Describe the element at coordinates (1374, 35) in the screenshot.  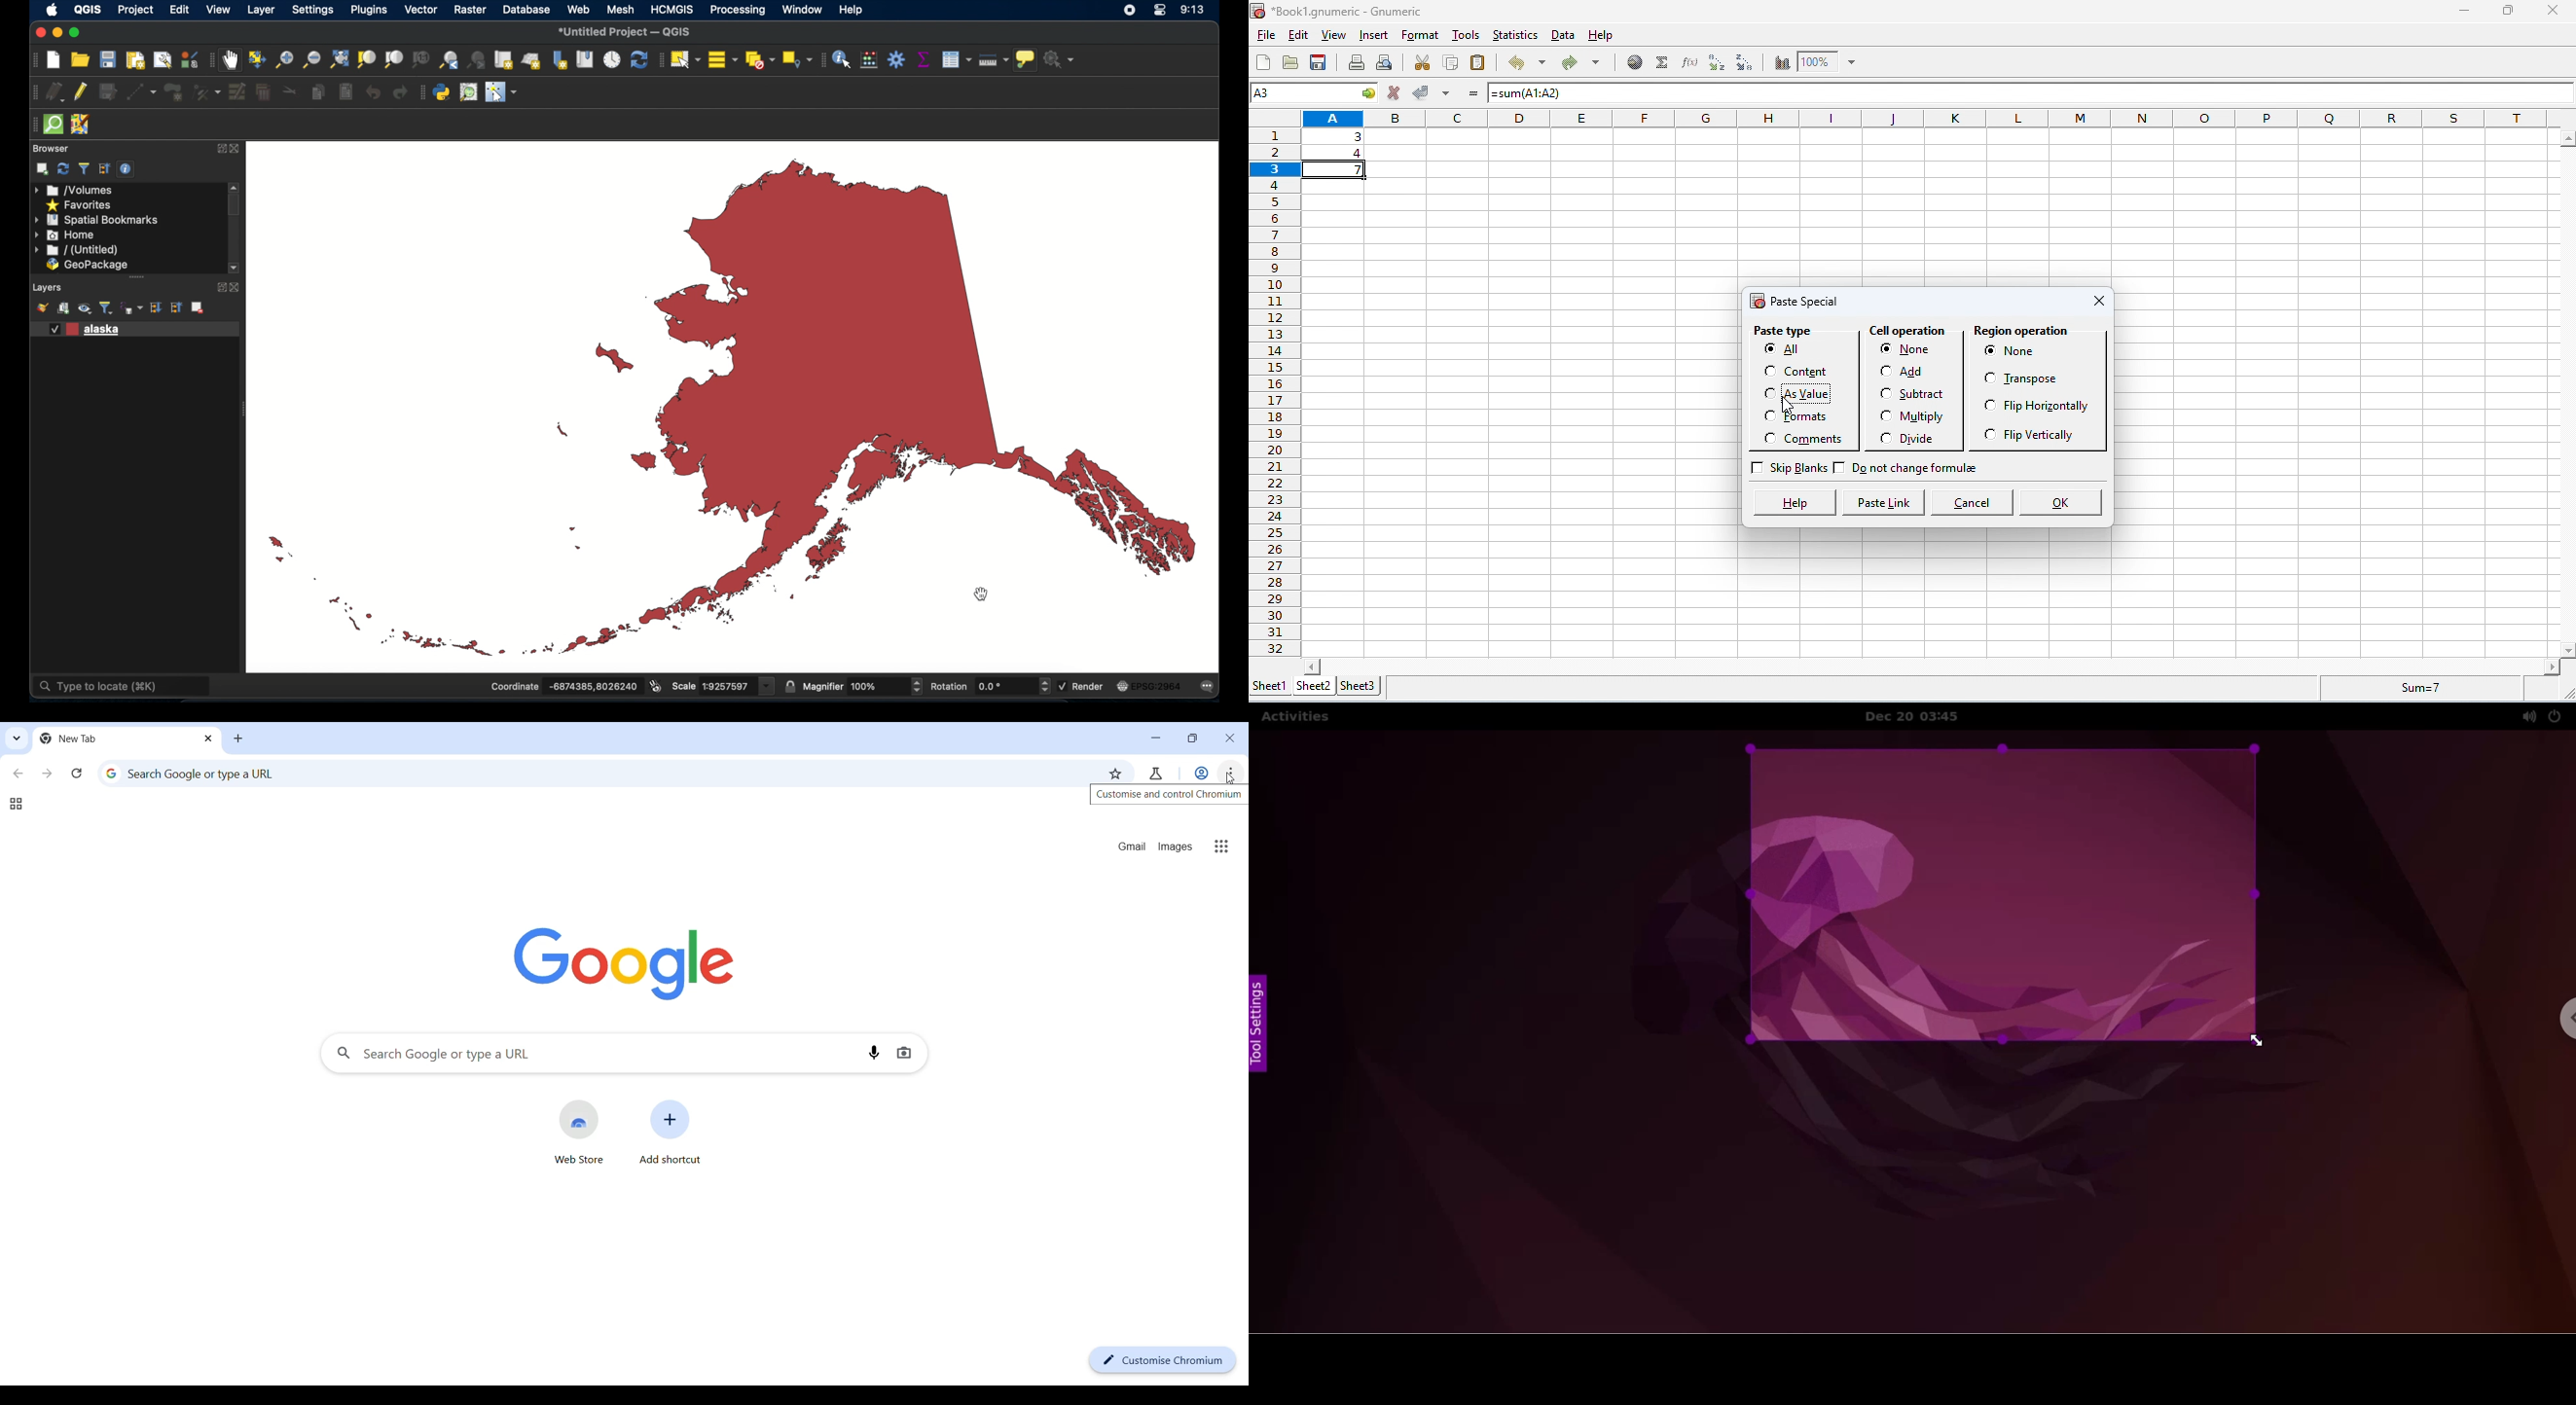
I see `insert` at that location.